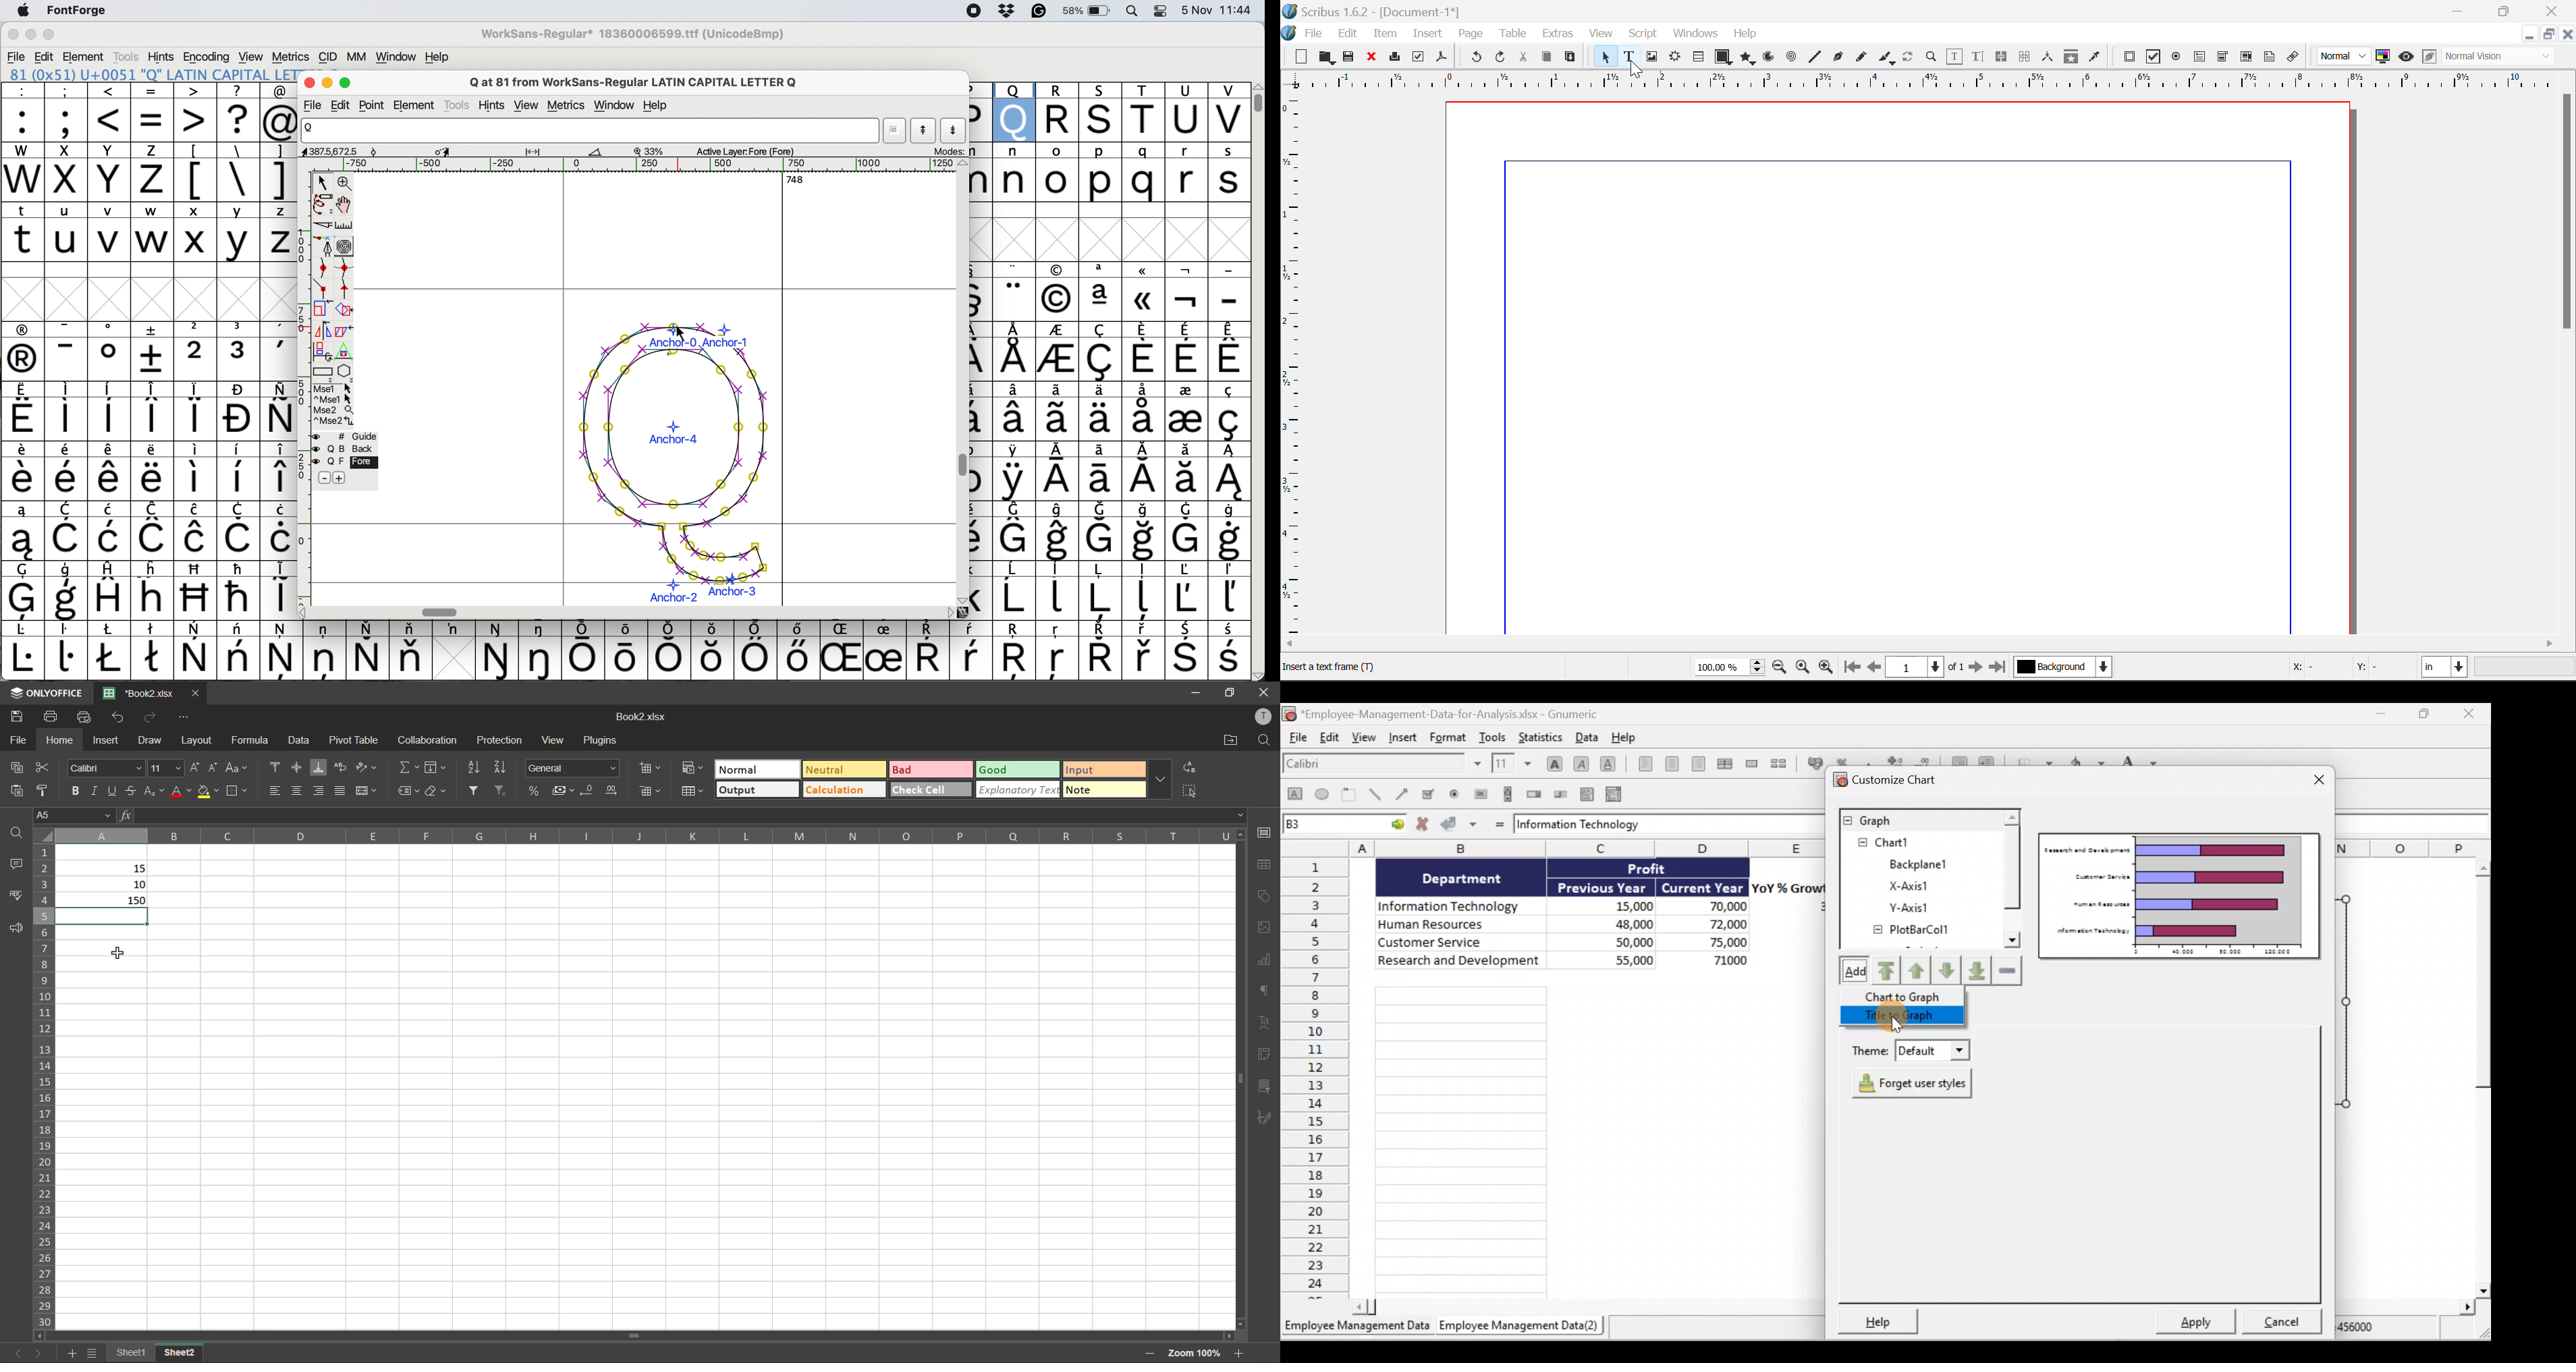  Describe the element at coordinates (1715, 907) in the screenshot. I see `70,000` at that location.